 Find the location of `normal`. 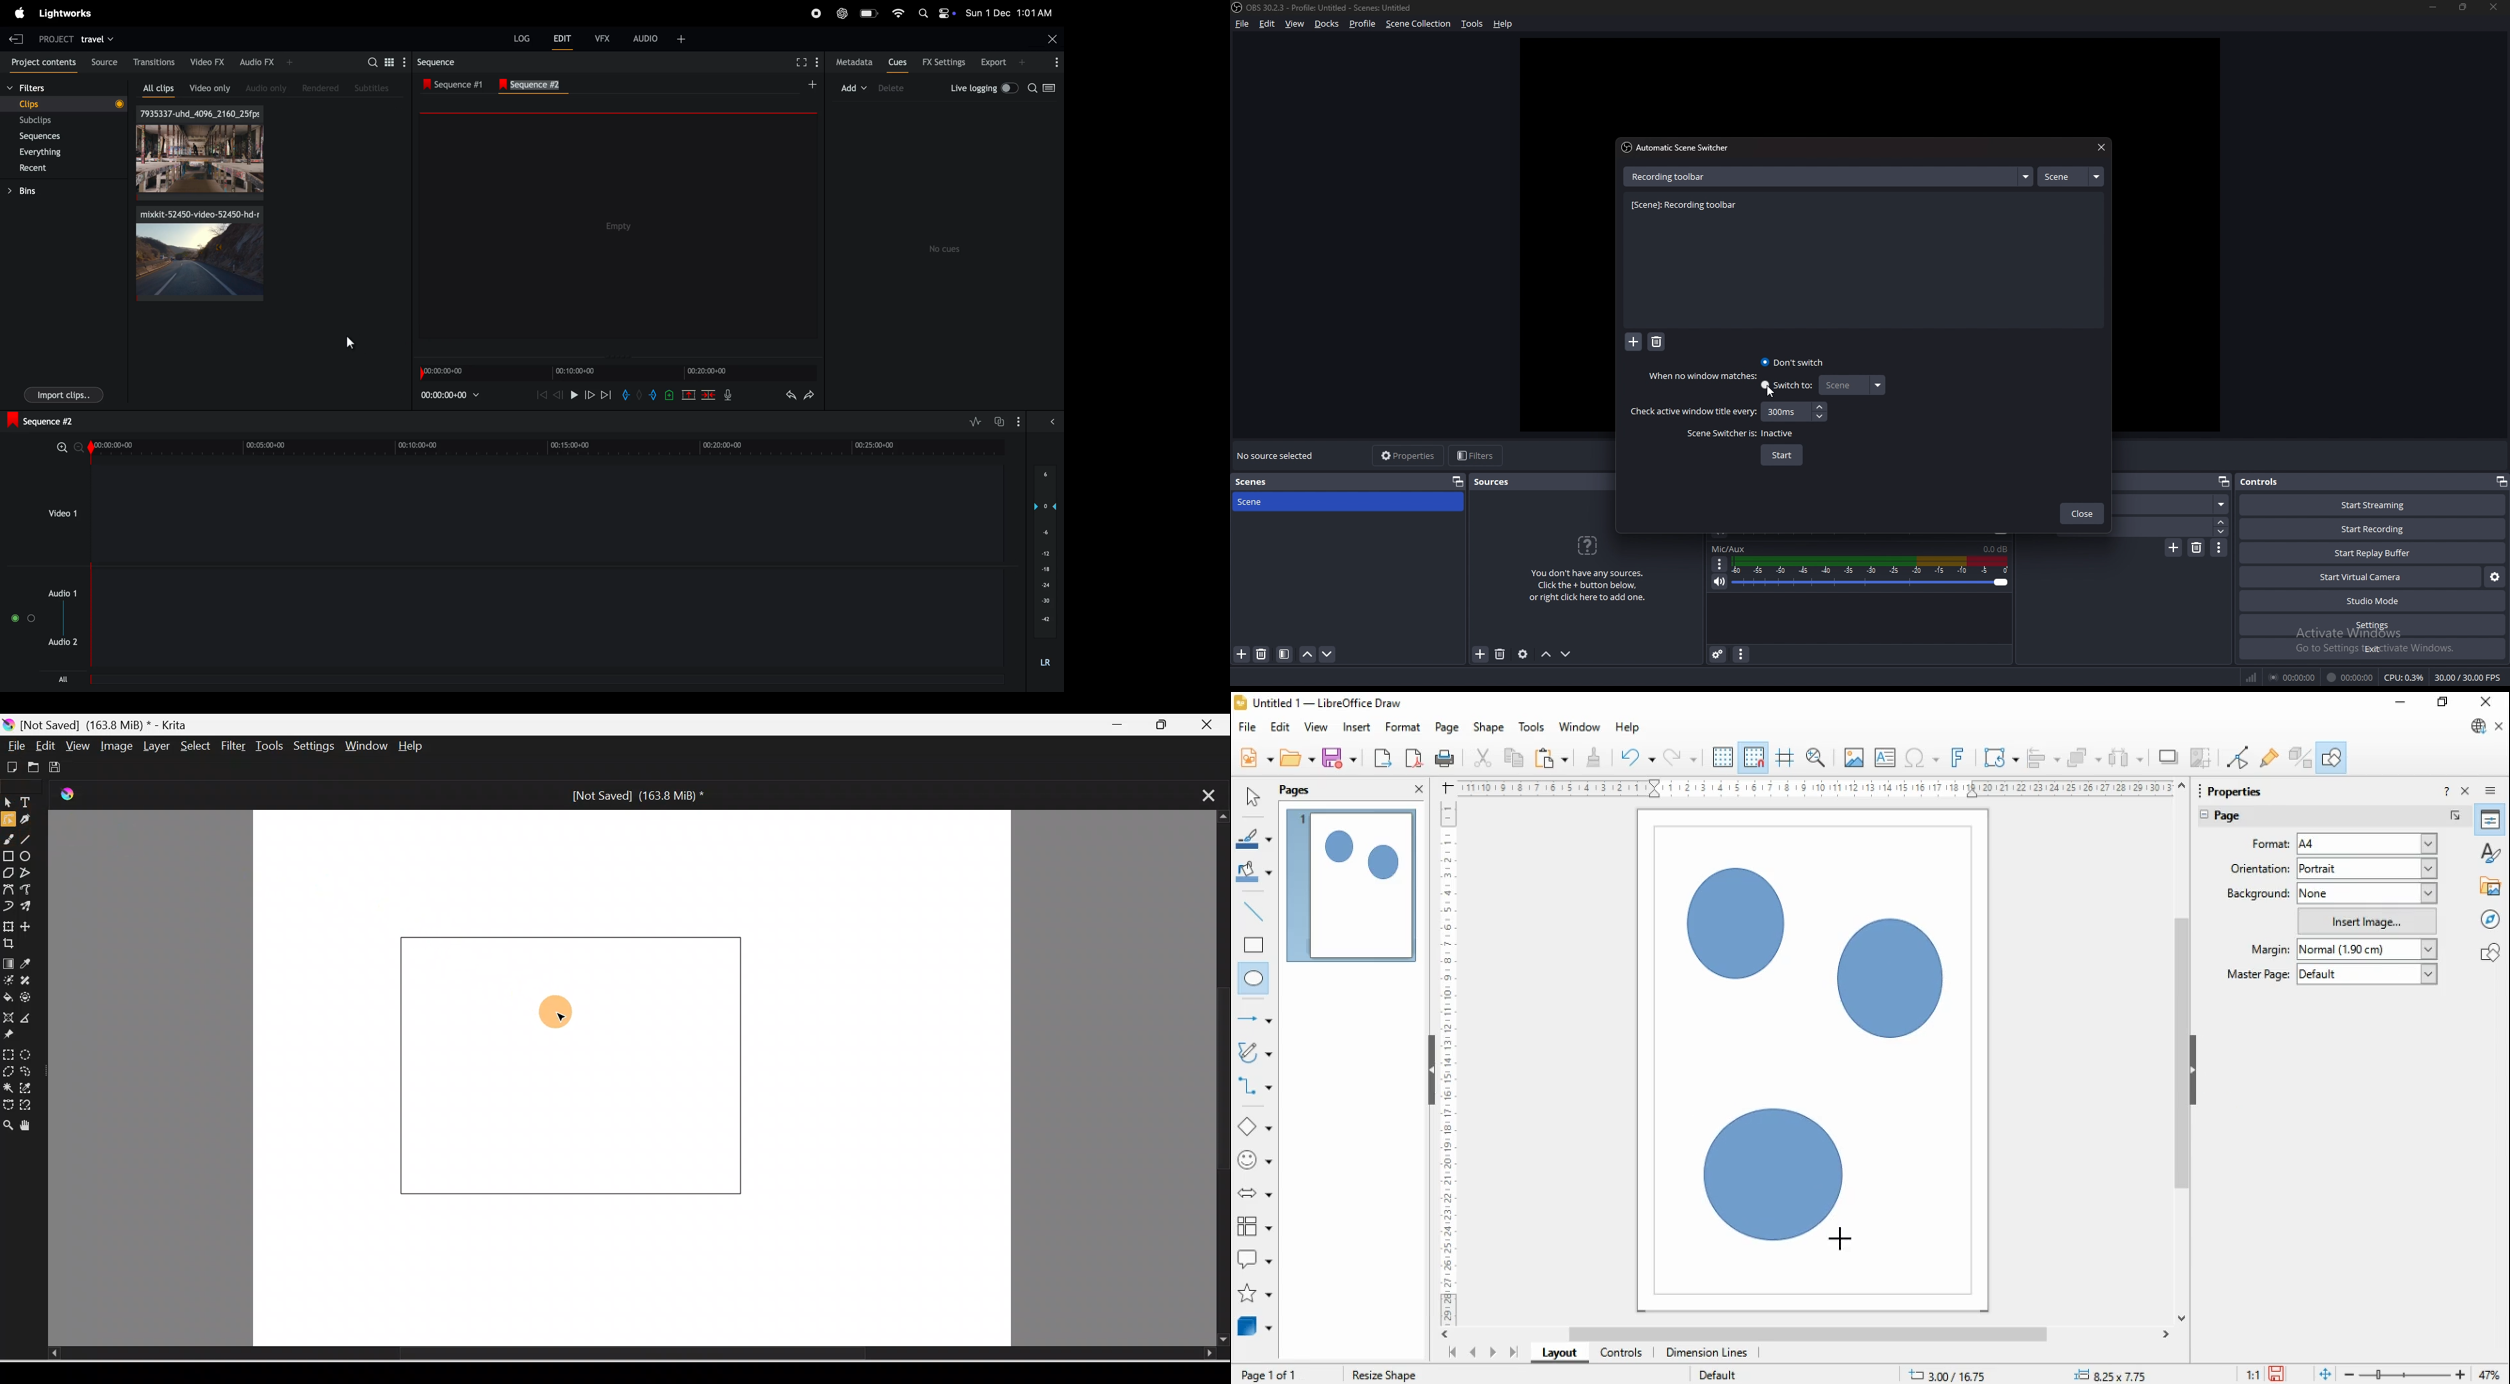

normal is located at coordinates (2367, 950).